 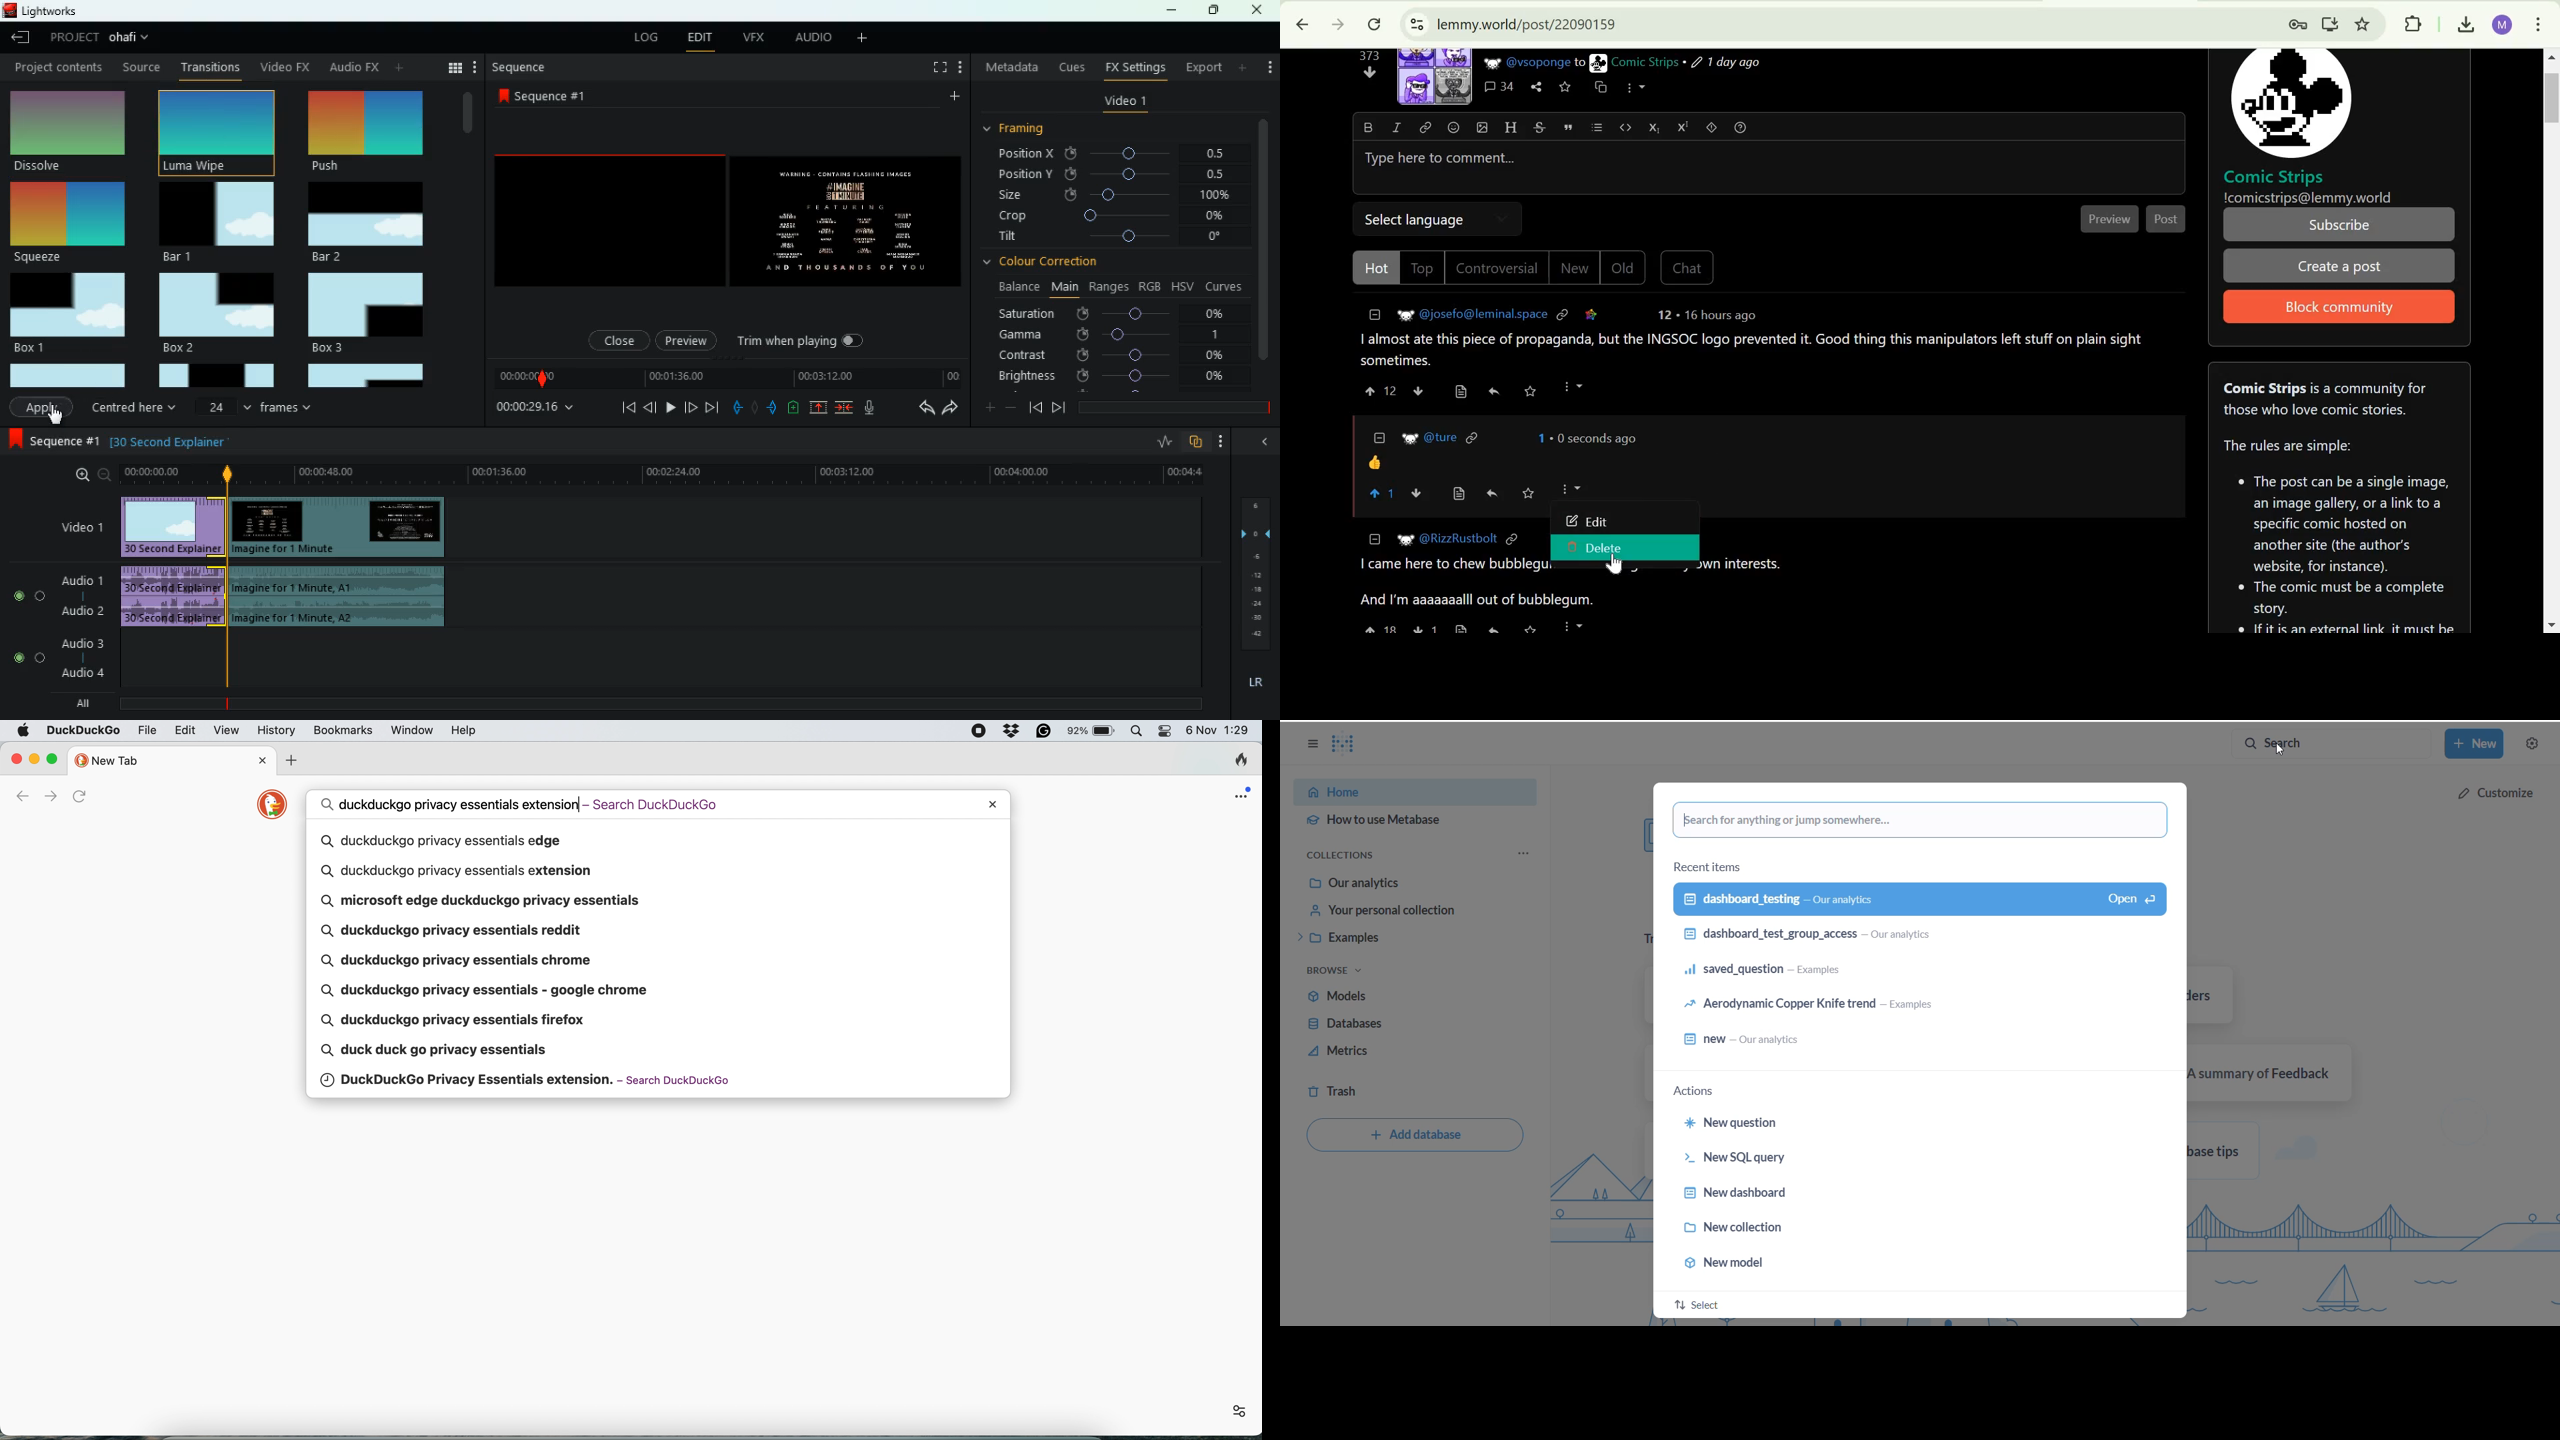 What do you see at coordinates (1242, 759) in the screenshot?
I see `clear browsing history` at bounding box center [1242, 759].